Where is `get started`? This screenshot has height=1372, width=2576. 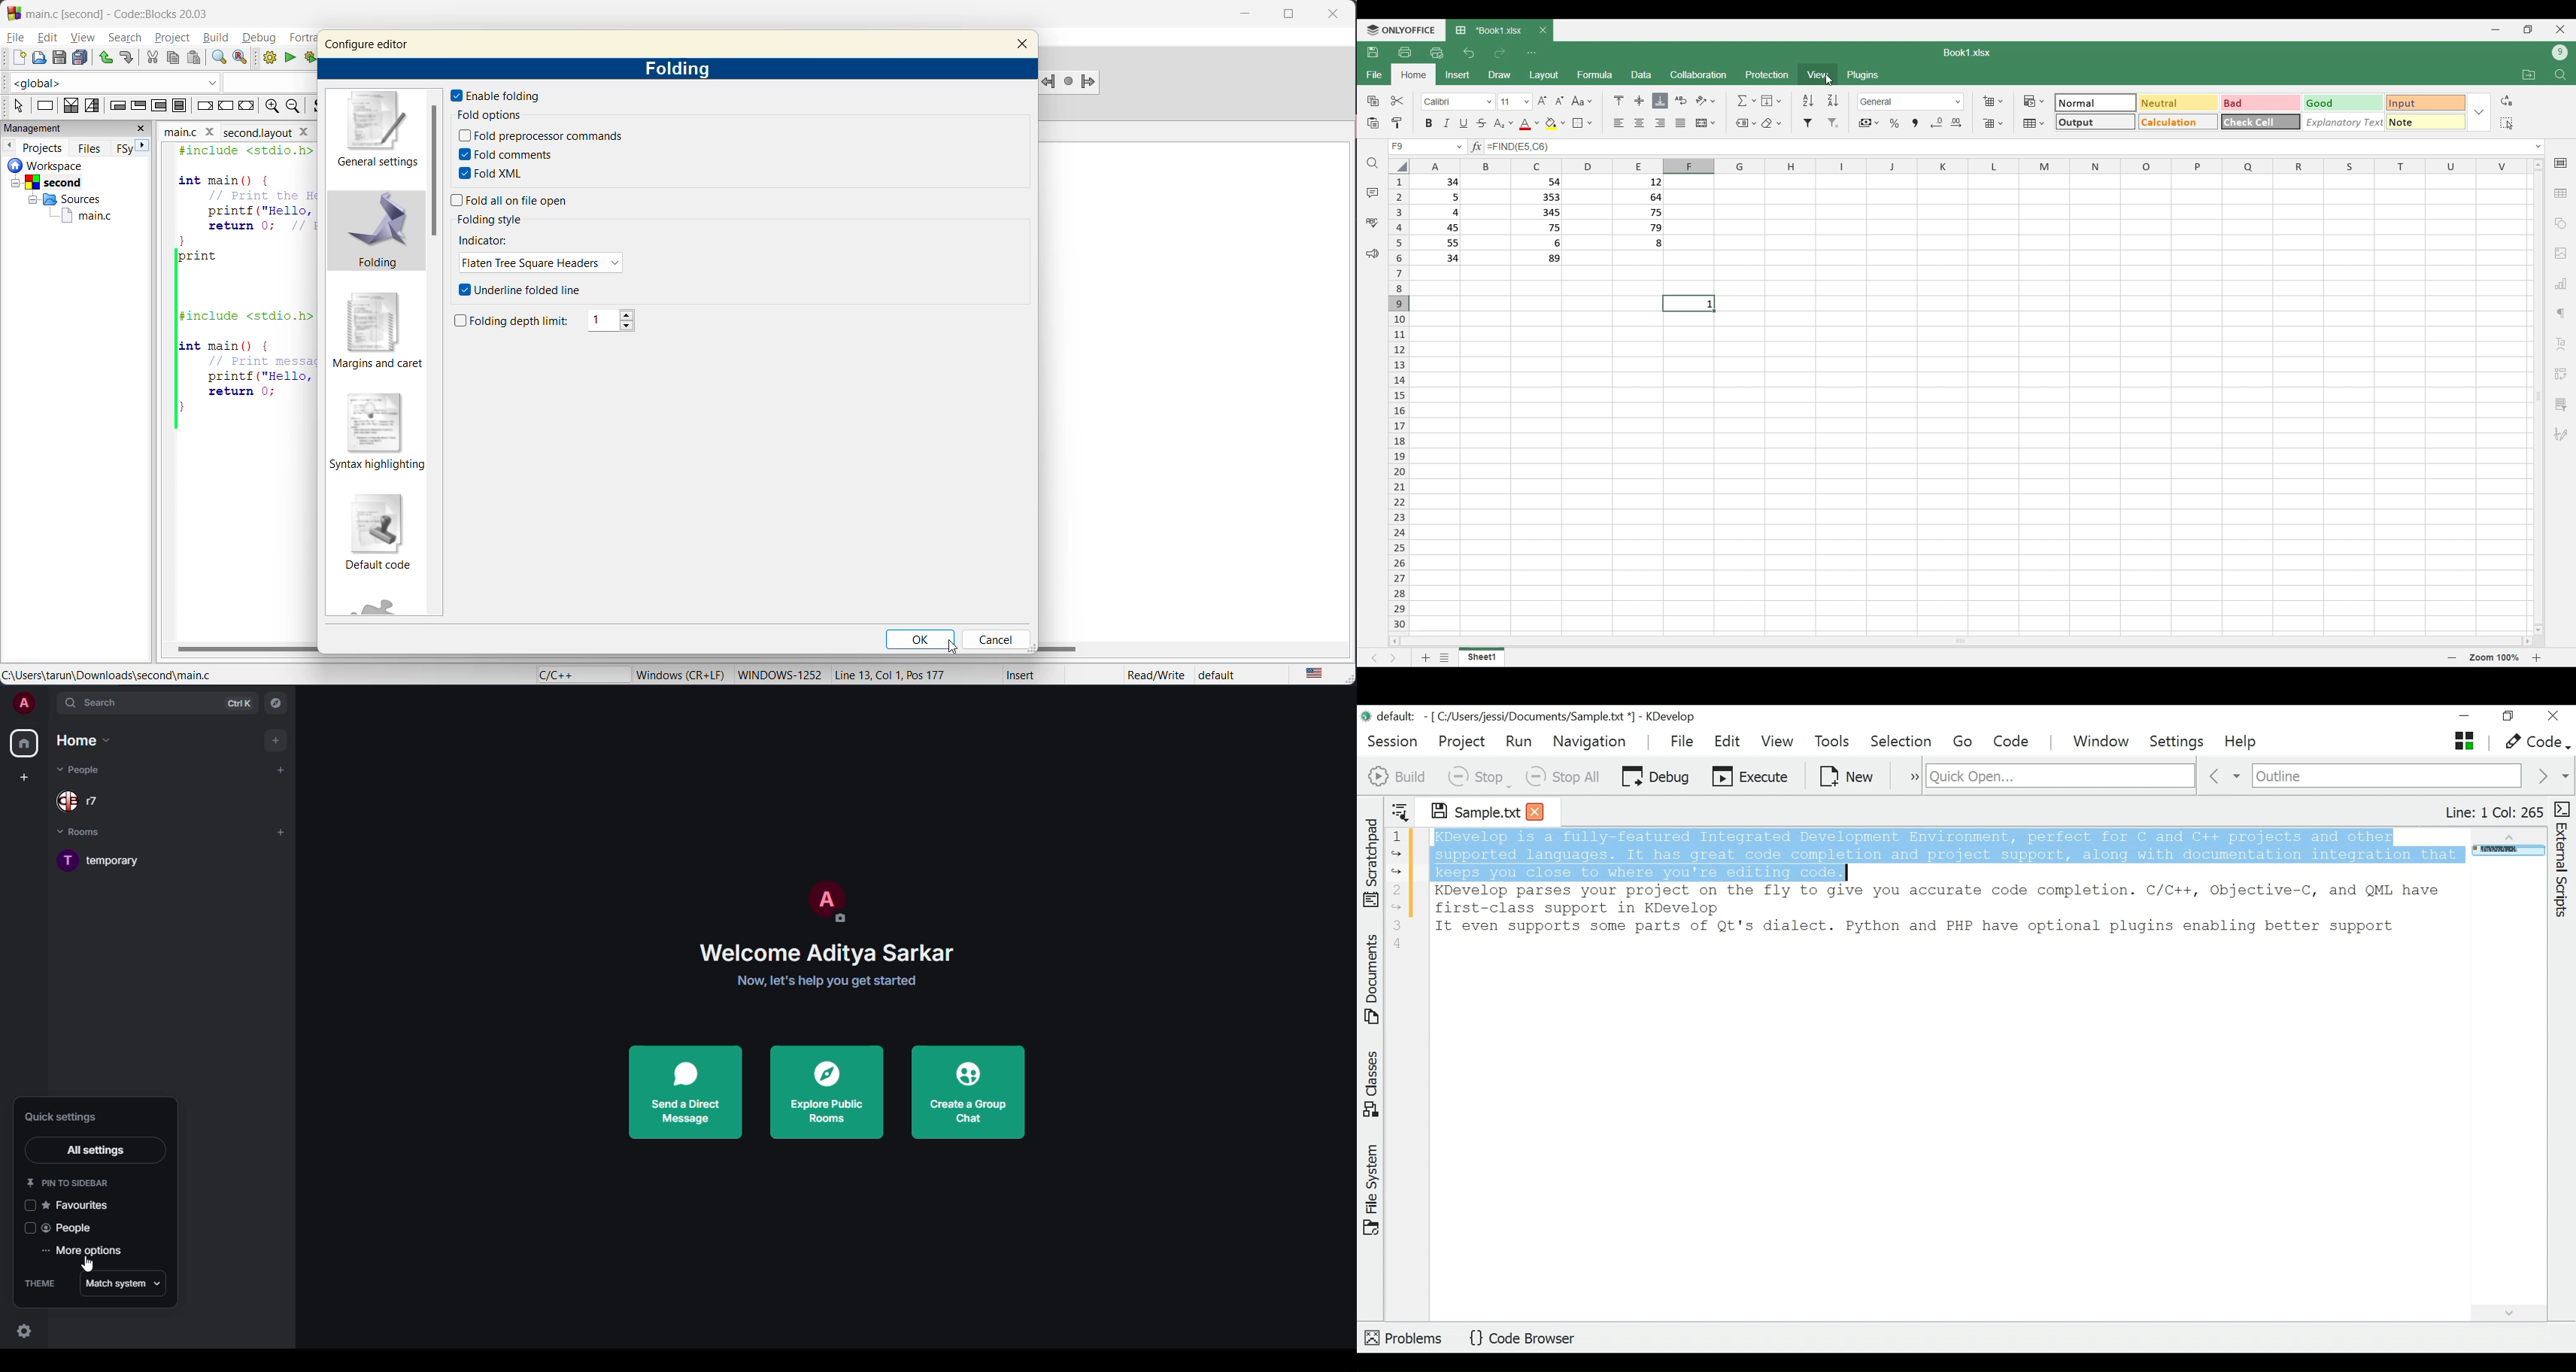
get started is located at coordinates (832, 981).